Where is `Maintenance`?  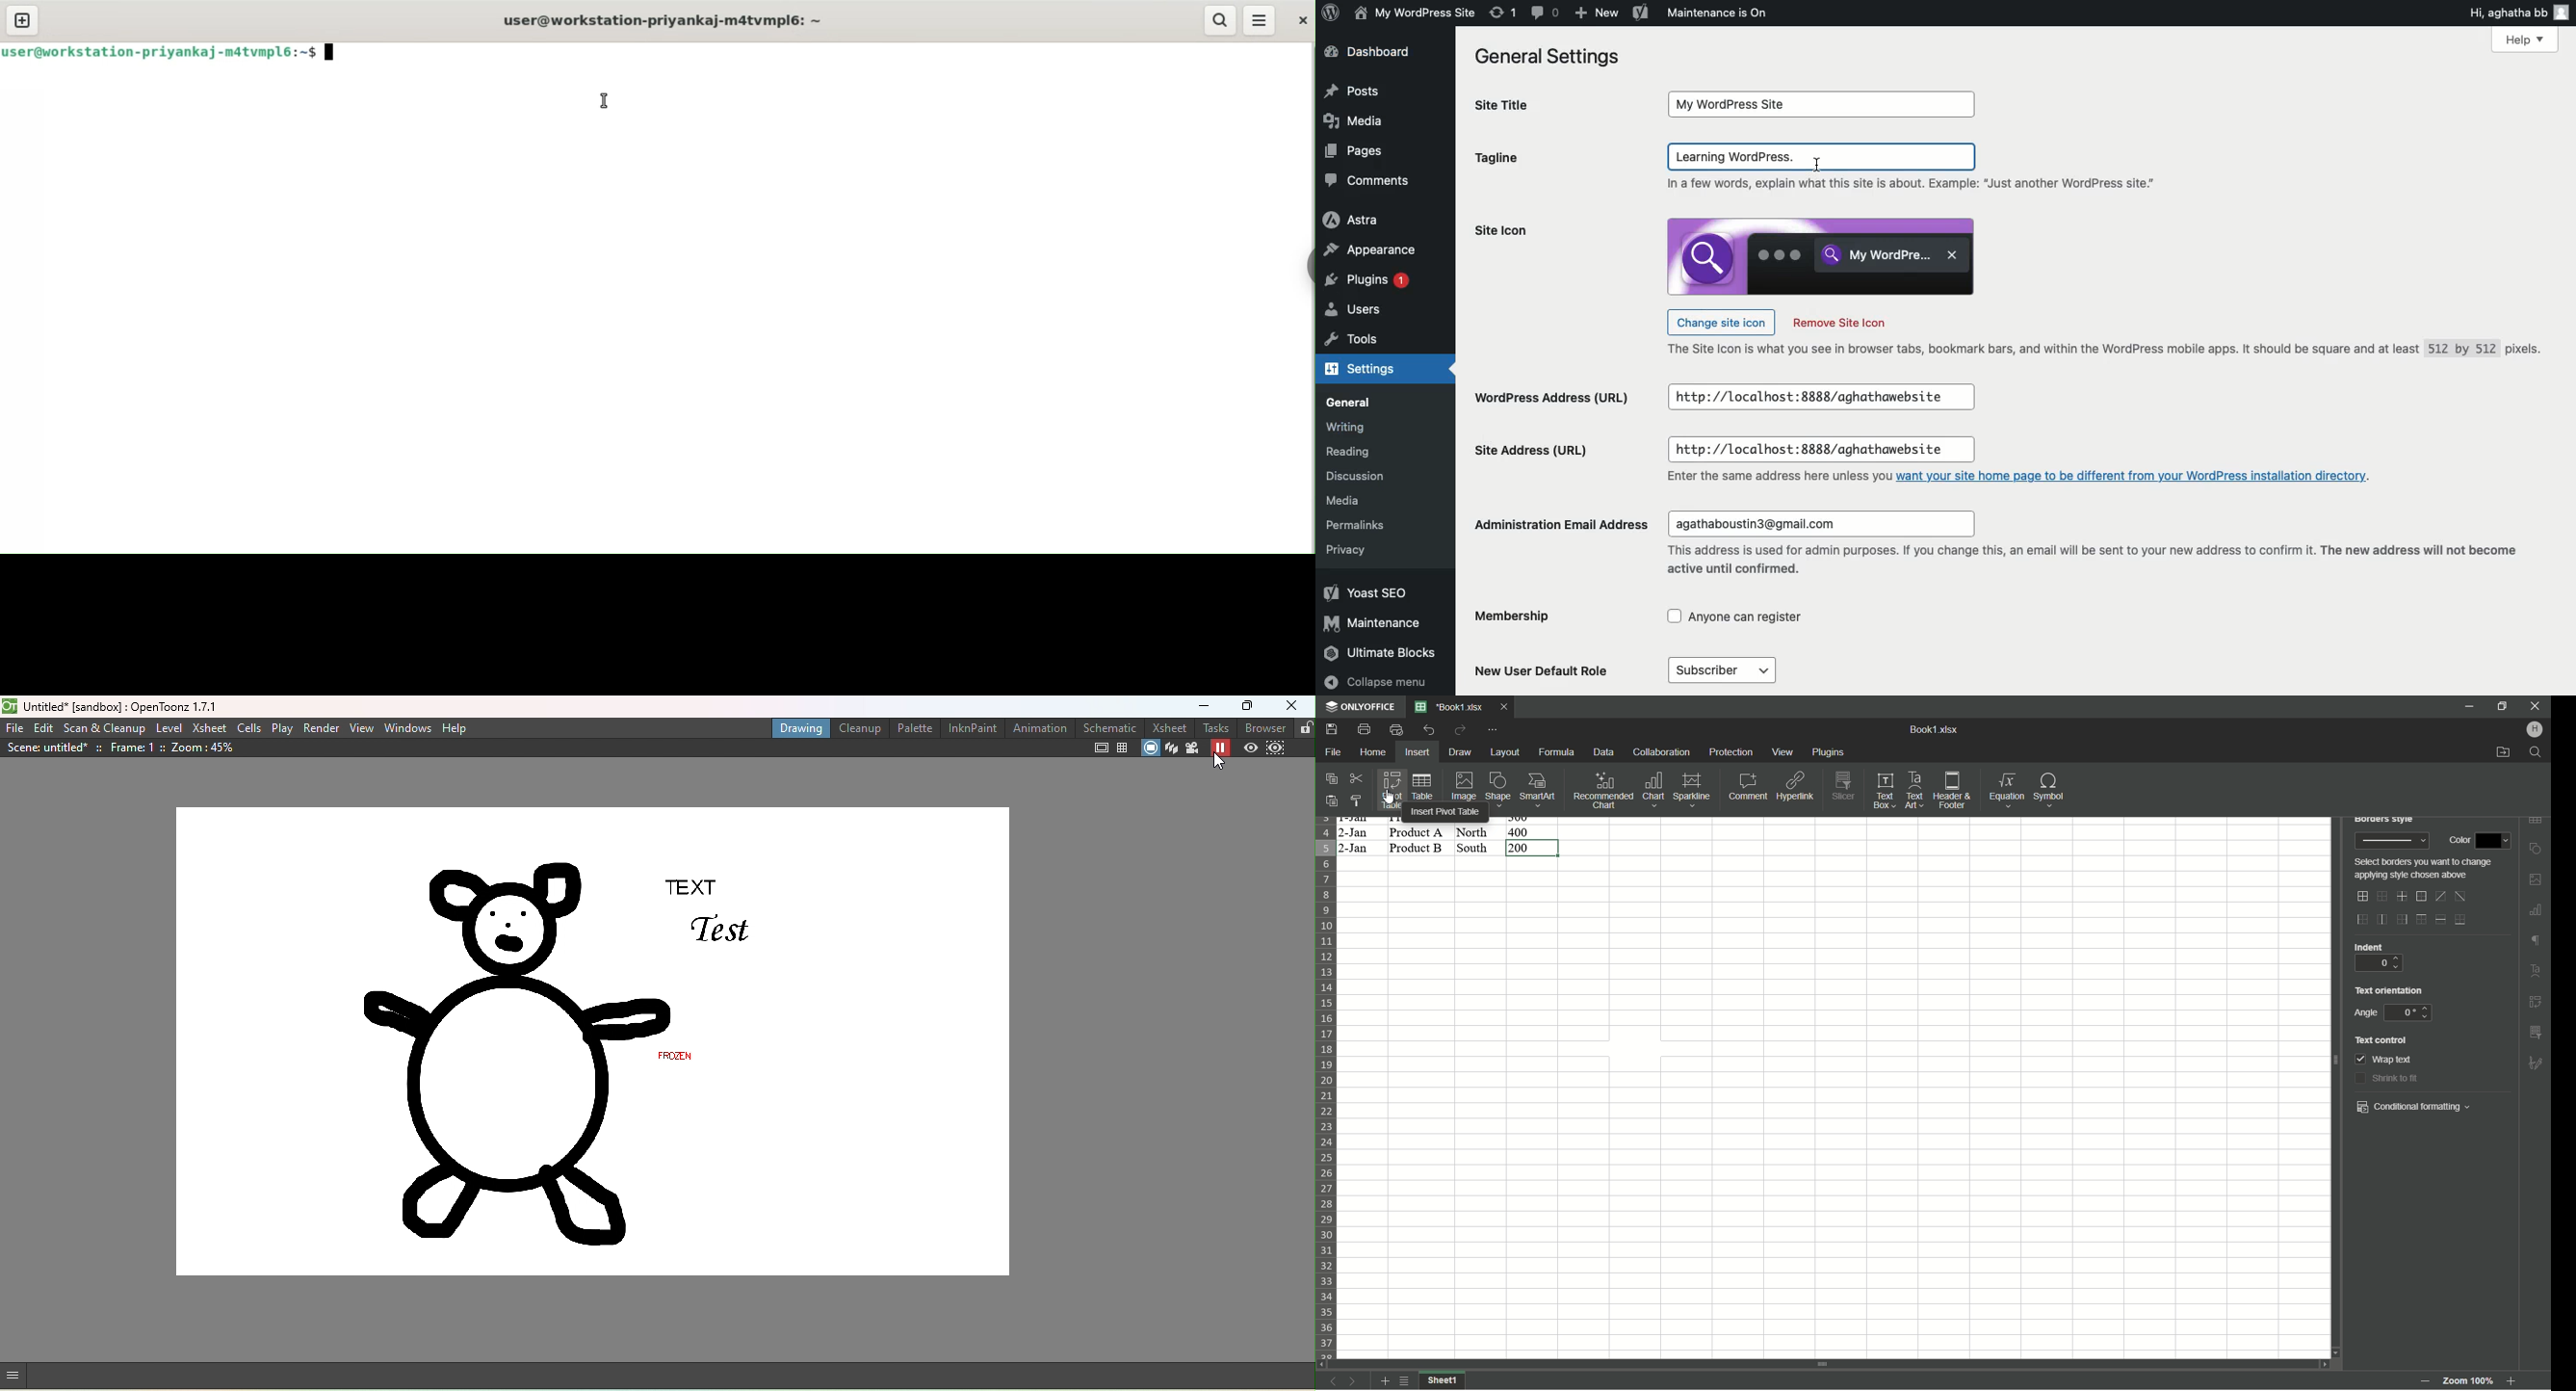
Maintenance is located at coordinates (1374, 623).